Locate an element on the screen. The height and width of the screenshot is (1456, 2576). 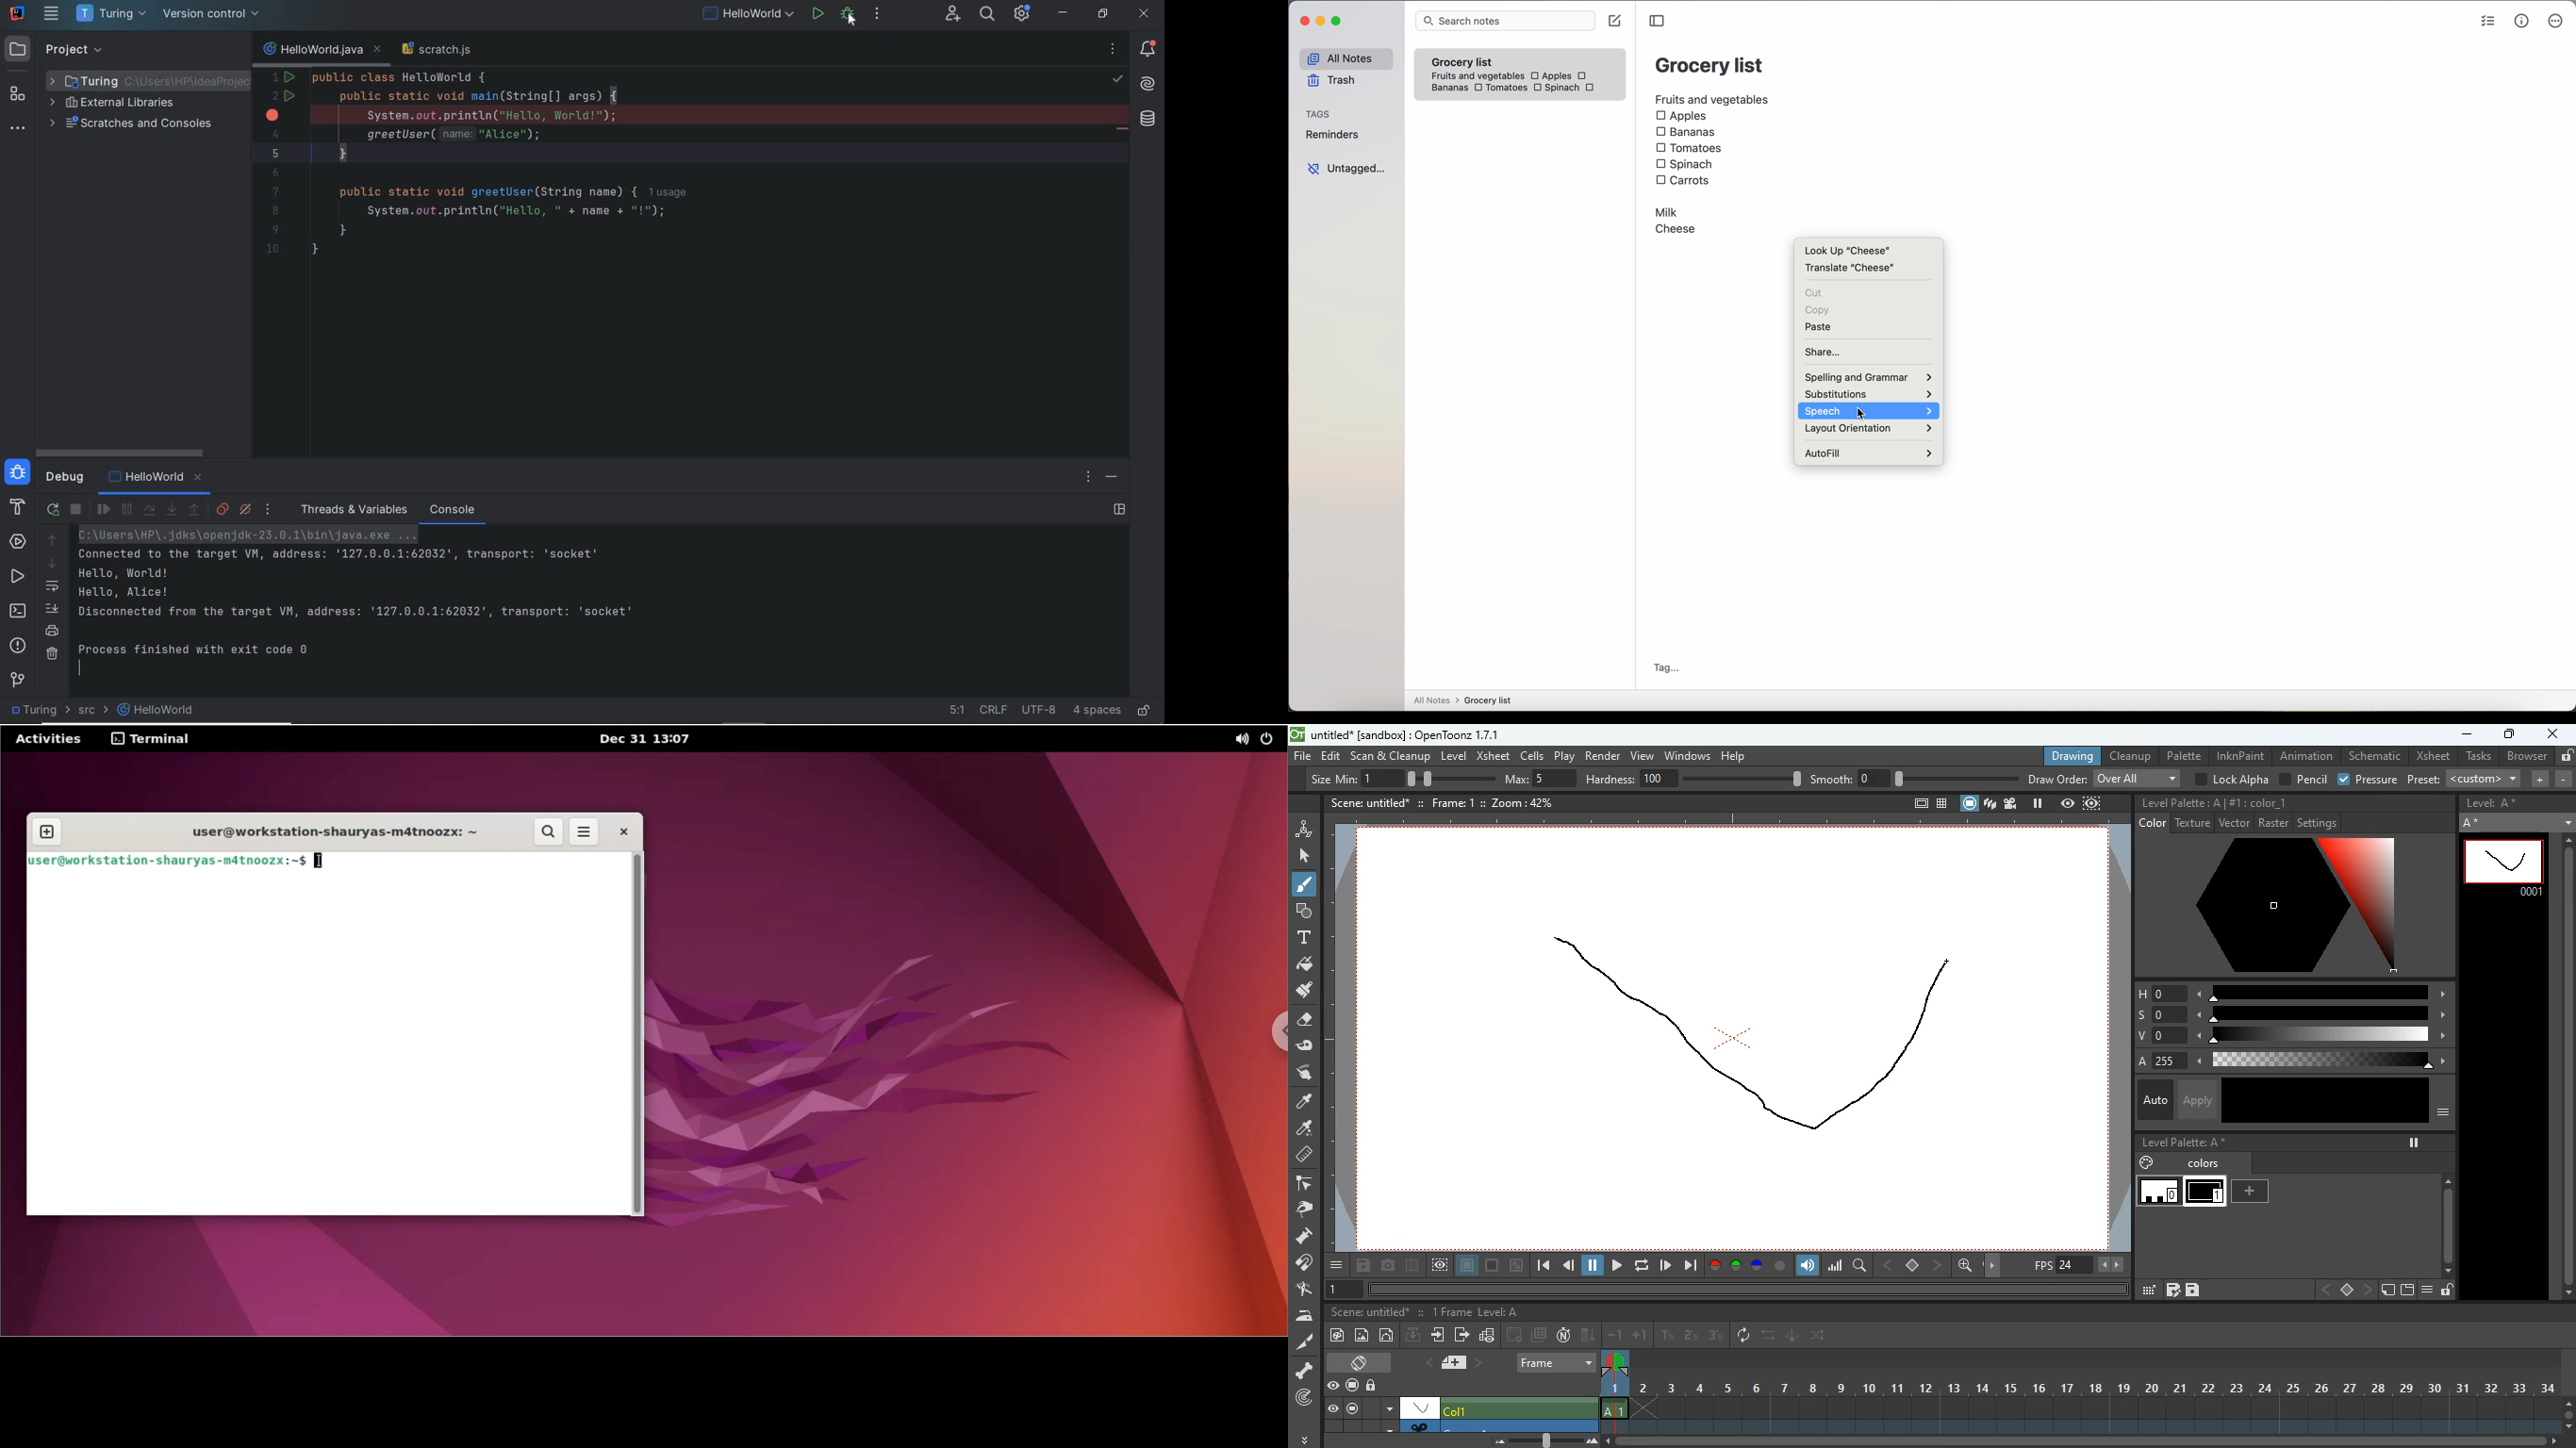
layout orientation is located at coordinates (1869, 429).